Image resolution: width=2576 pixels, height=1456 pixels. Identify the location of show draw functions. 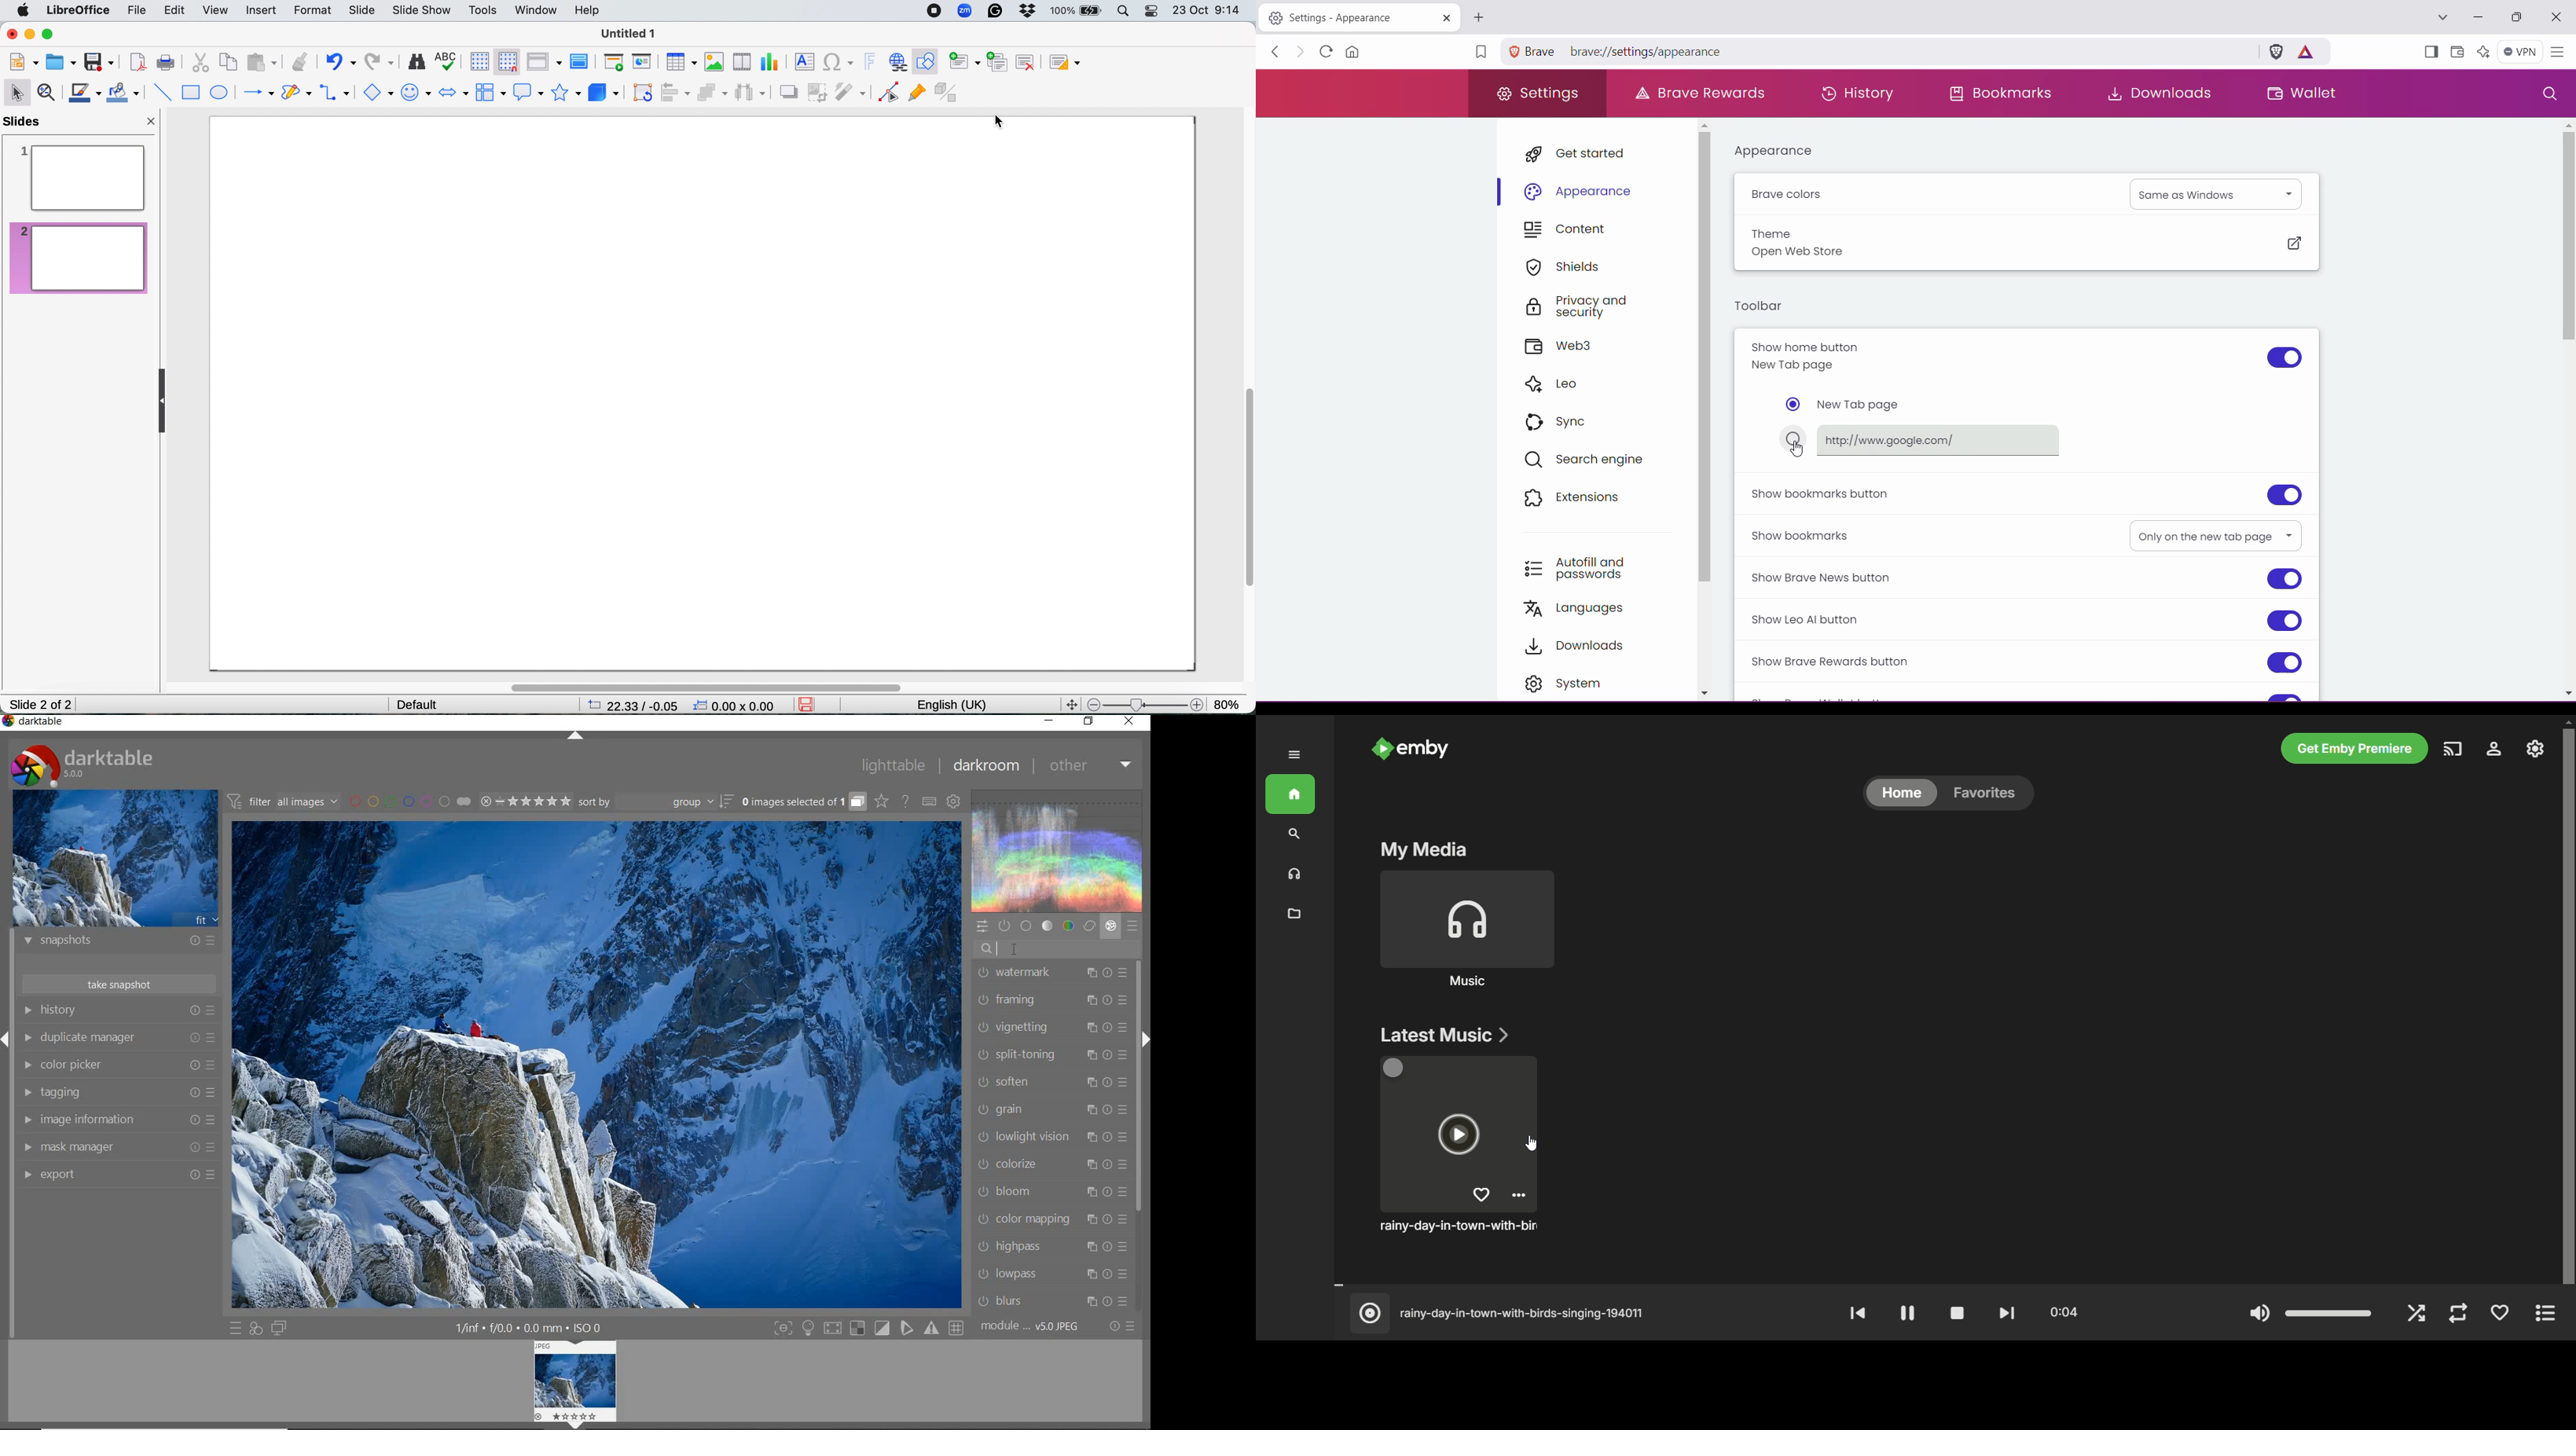
(926, 60).